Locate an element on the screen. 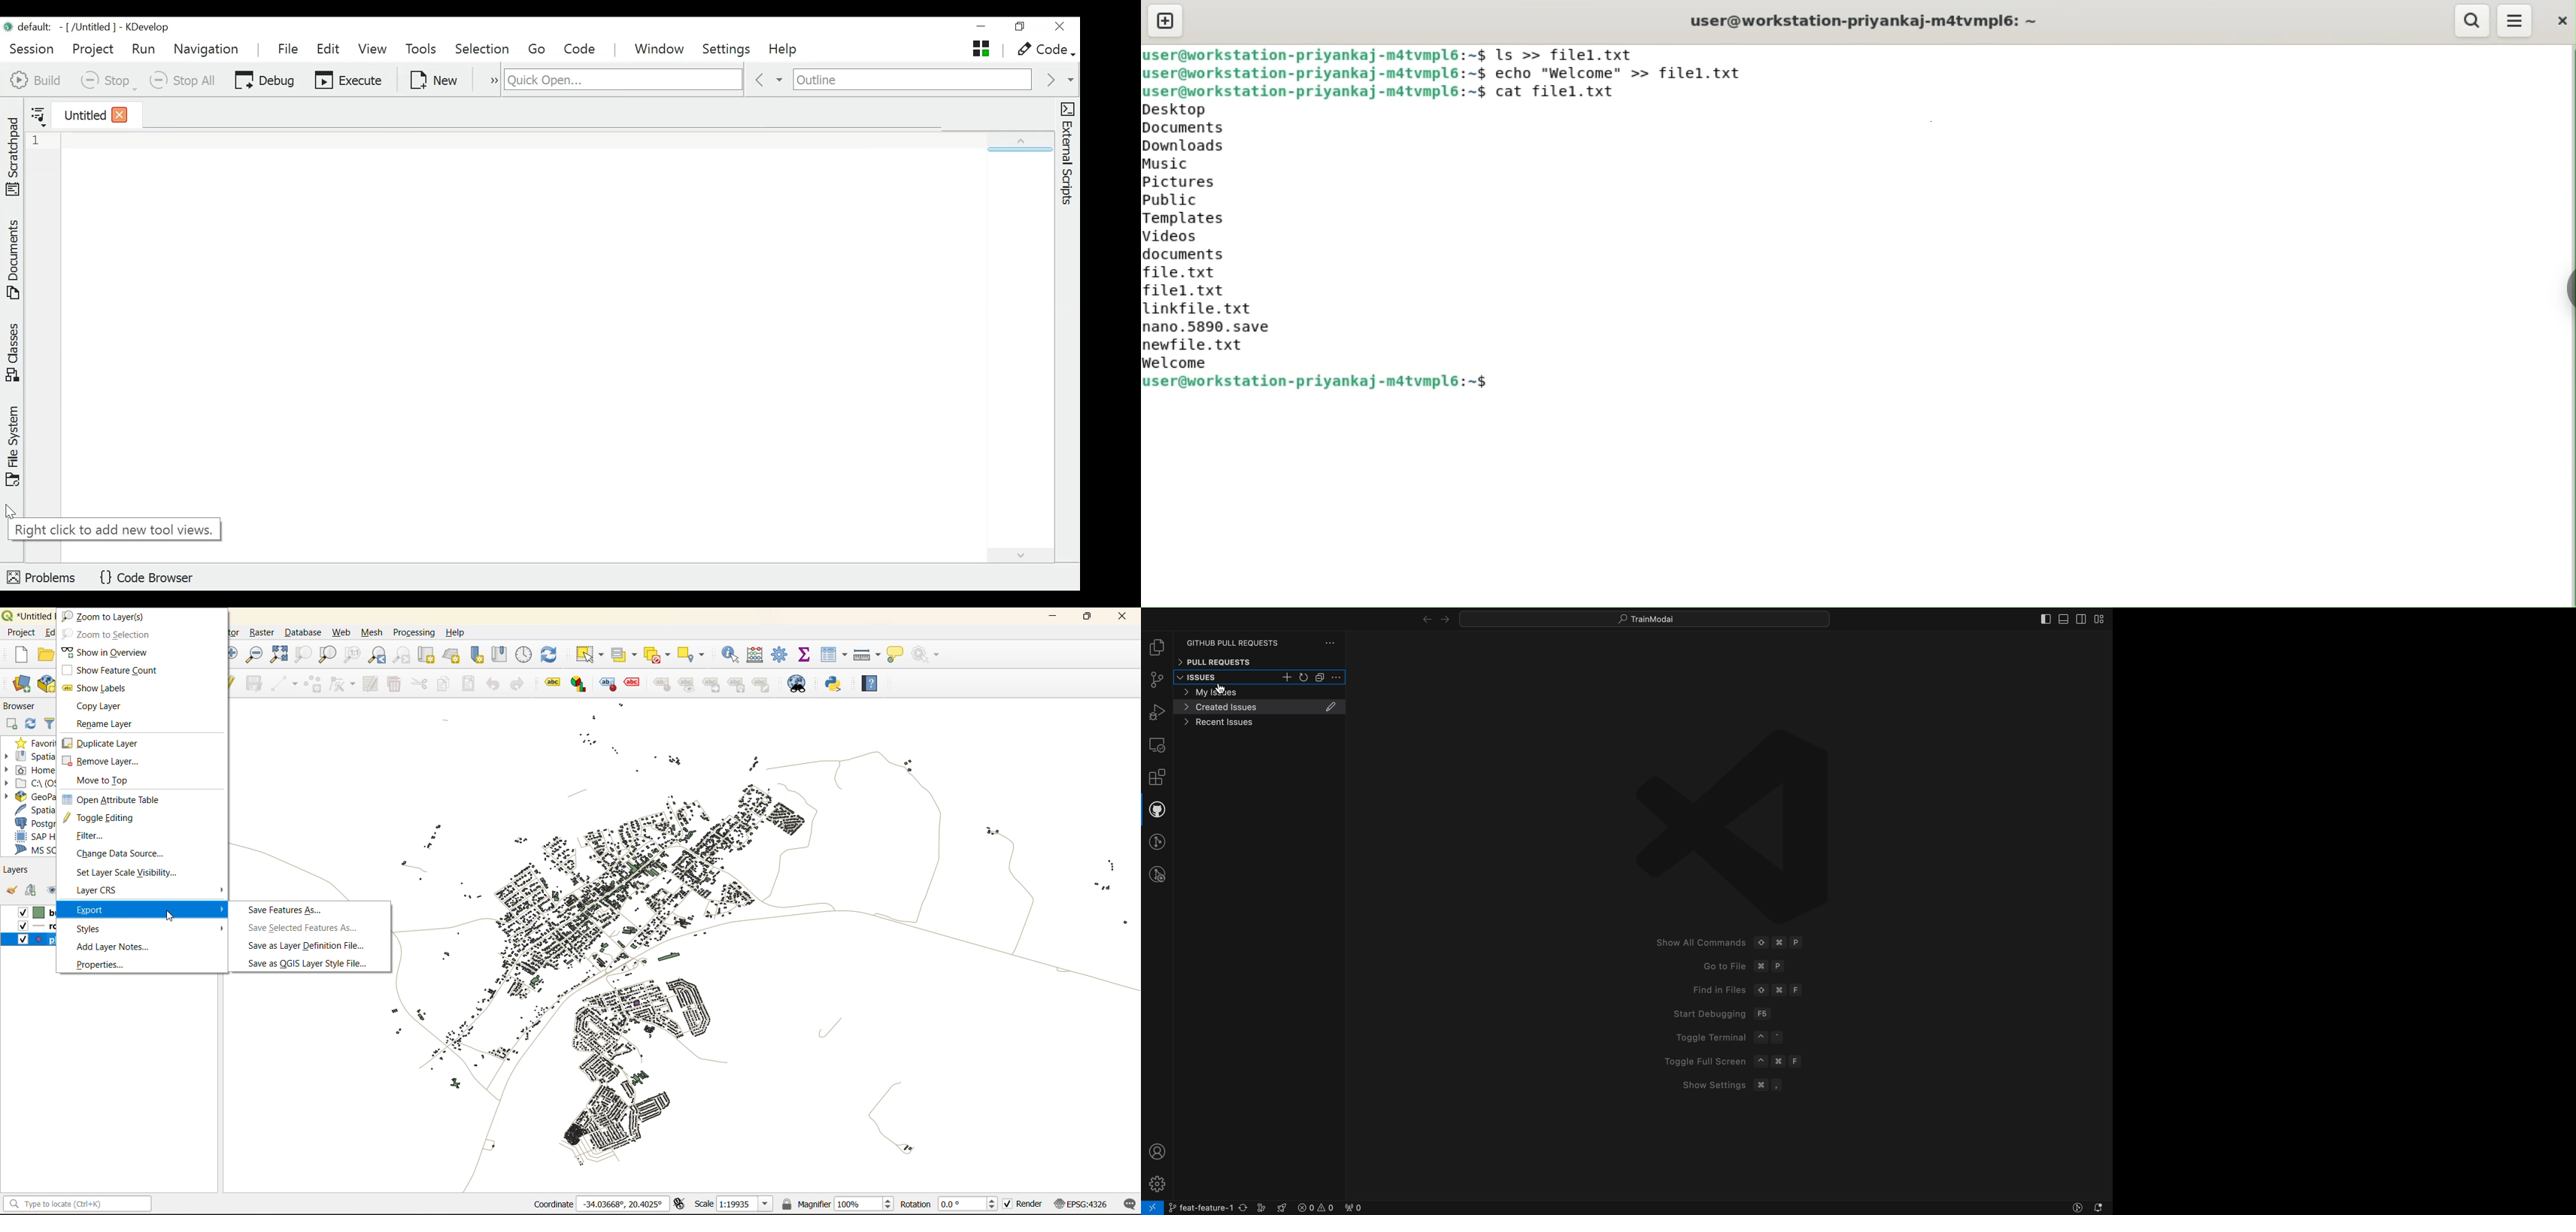 This screenshot has width=2576, height=1232. cursor is located at coordinates (174, 918).